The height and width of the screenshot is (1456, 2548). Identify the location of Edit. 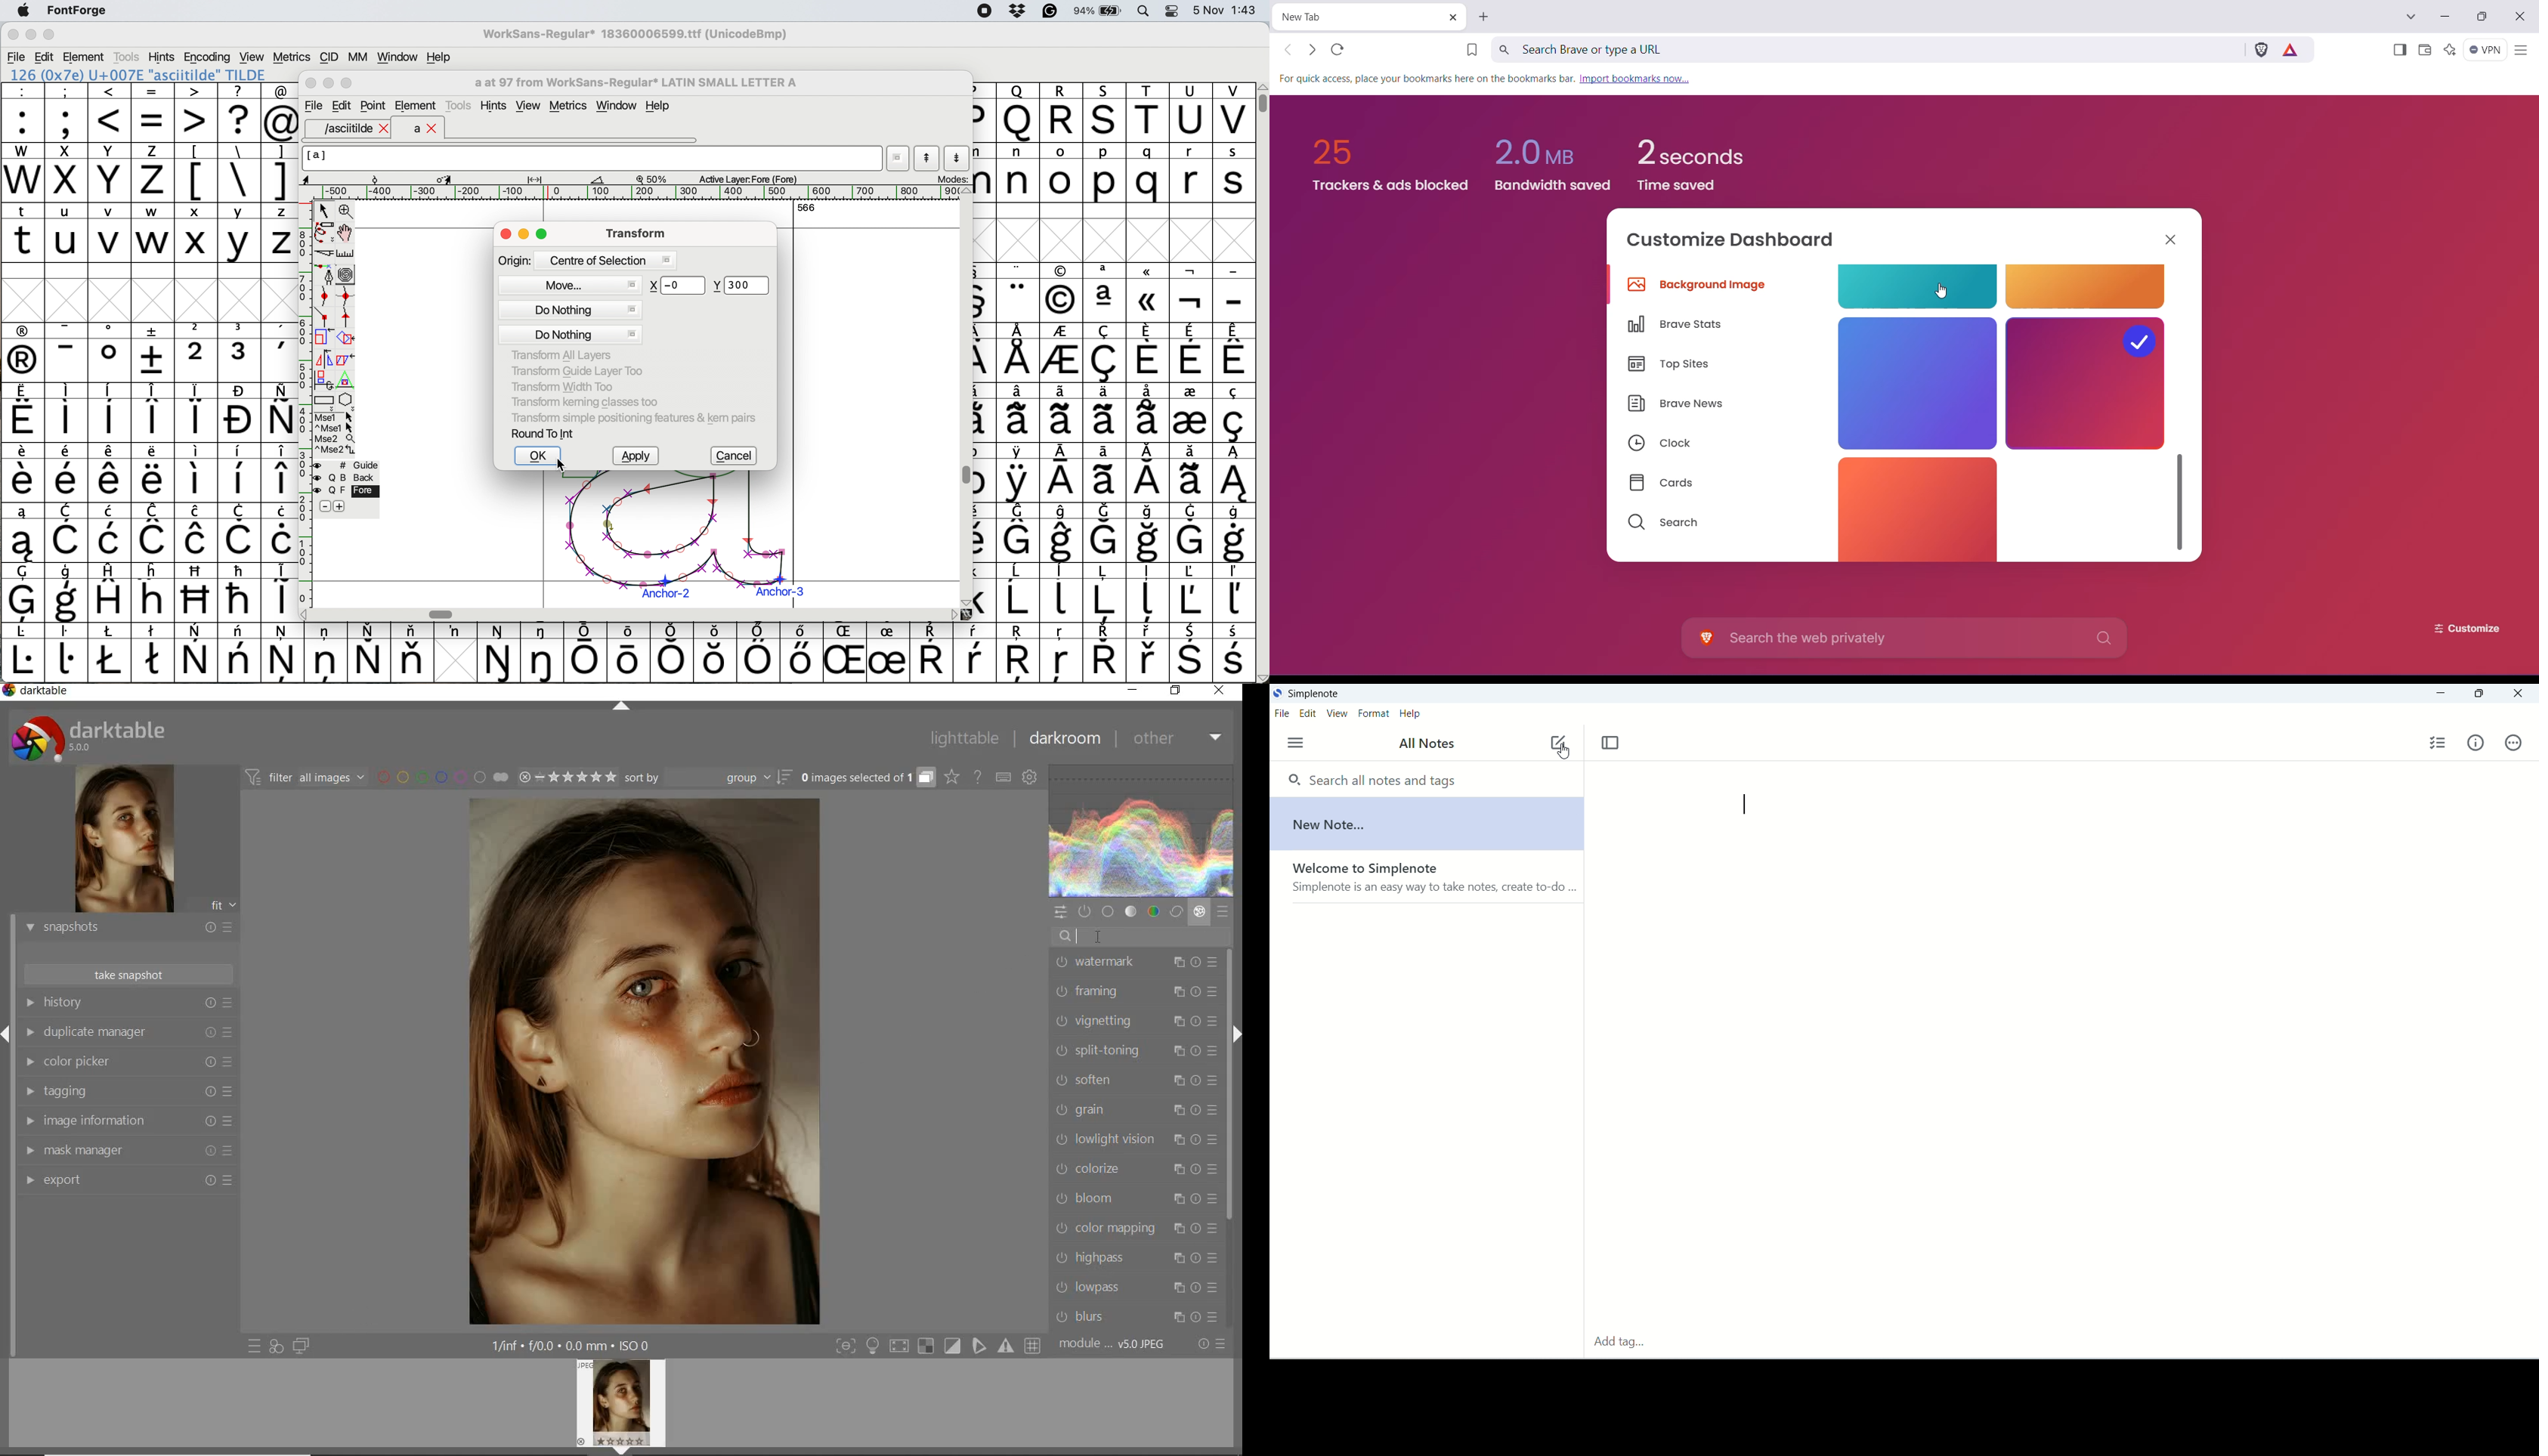
(342, 105).